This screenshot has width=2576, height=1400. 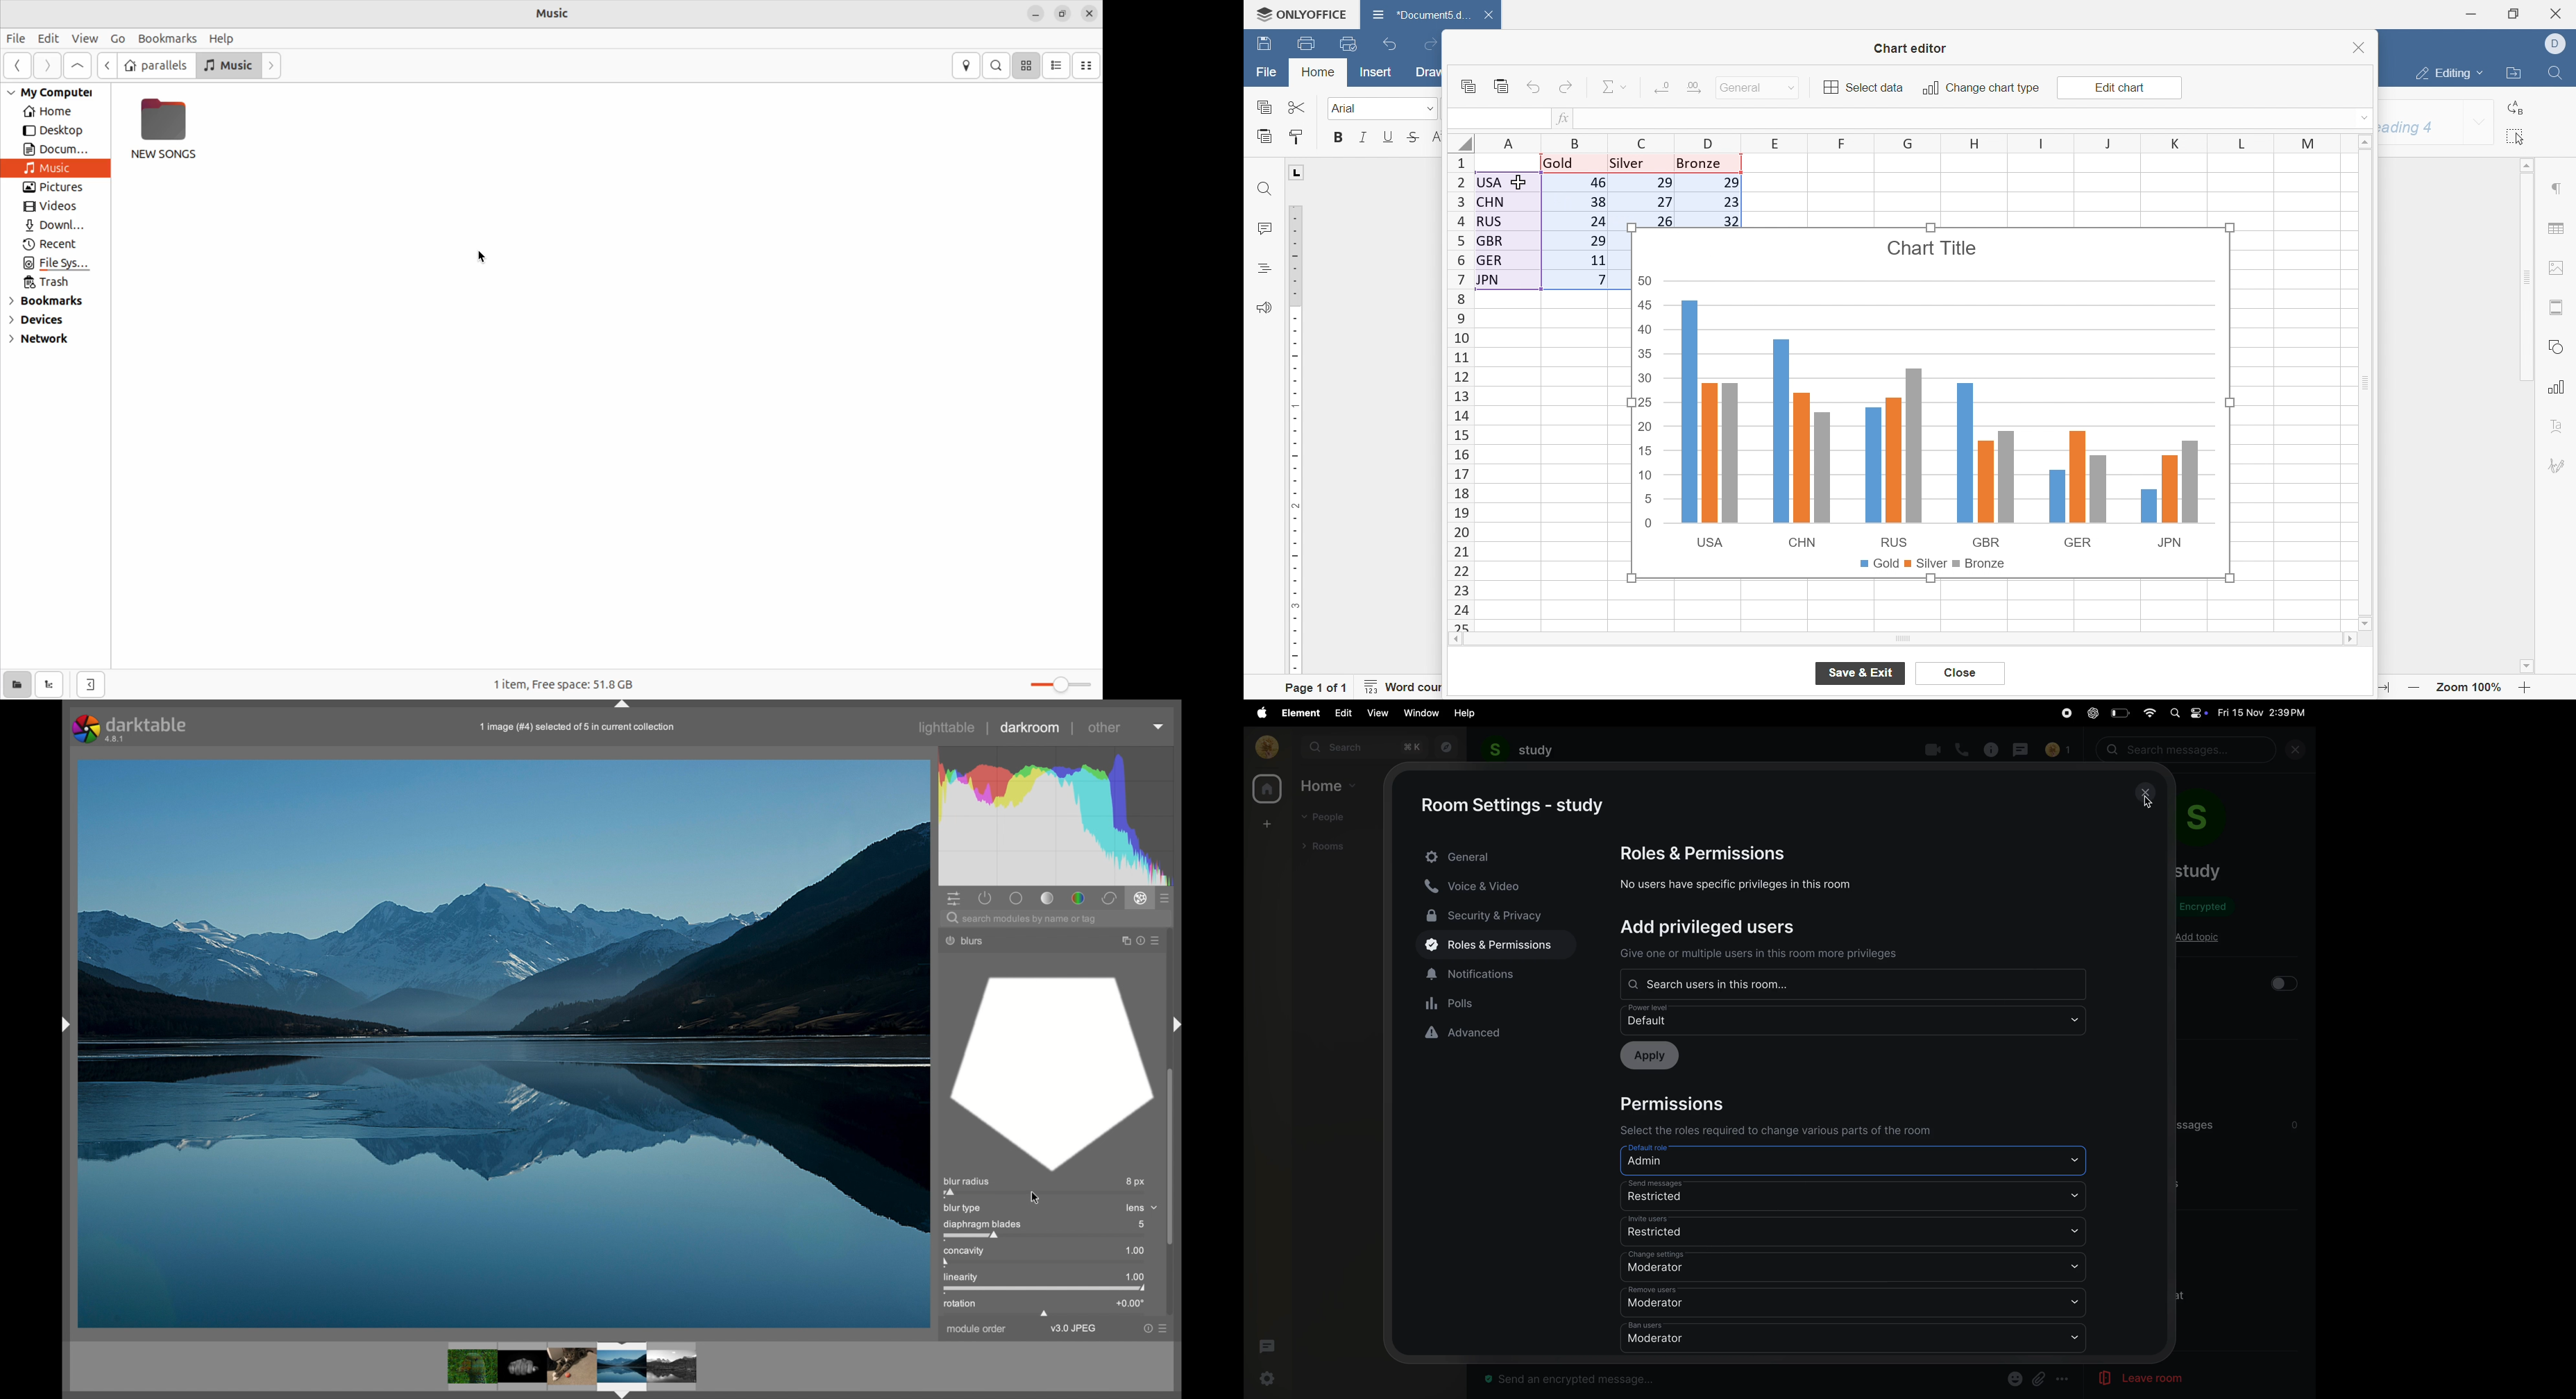 What do you see at coordinates (1362, 137) in the screenshot?
I see `italic` at bounding box center [1362, 137].